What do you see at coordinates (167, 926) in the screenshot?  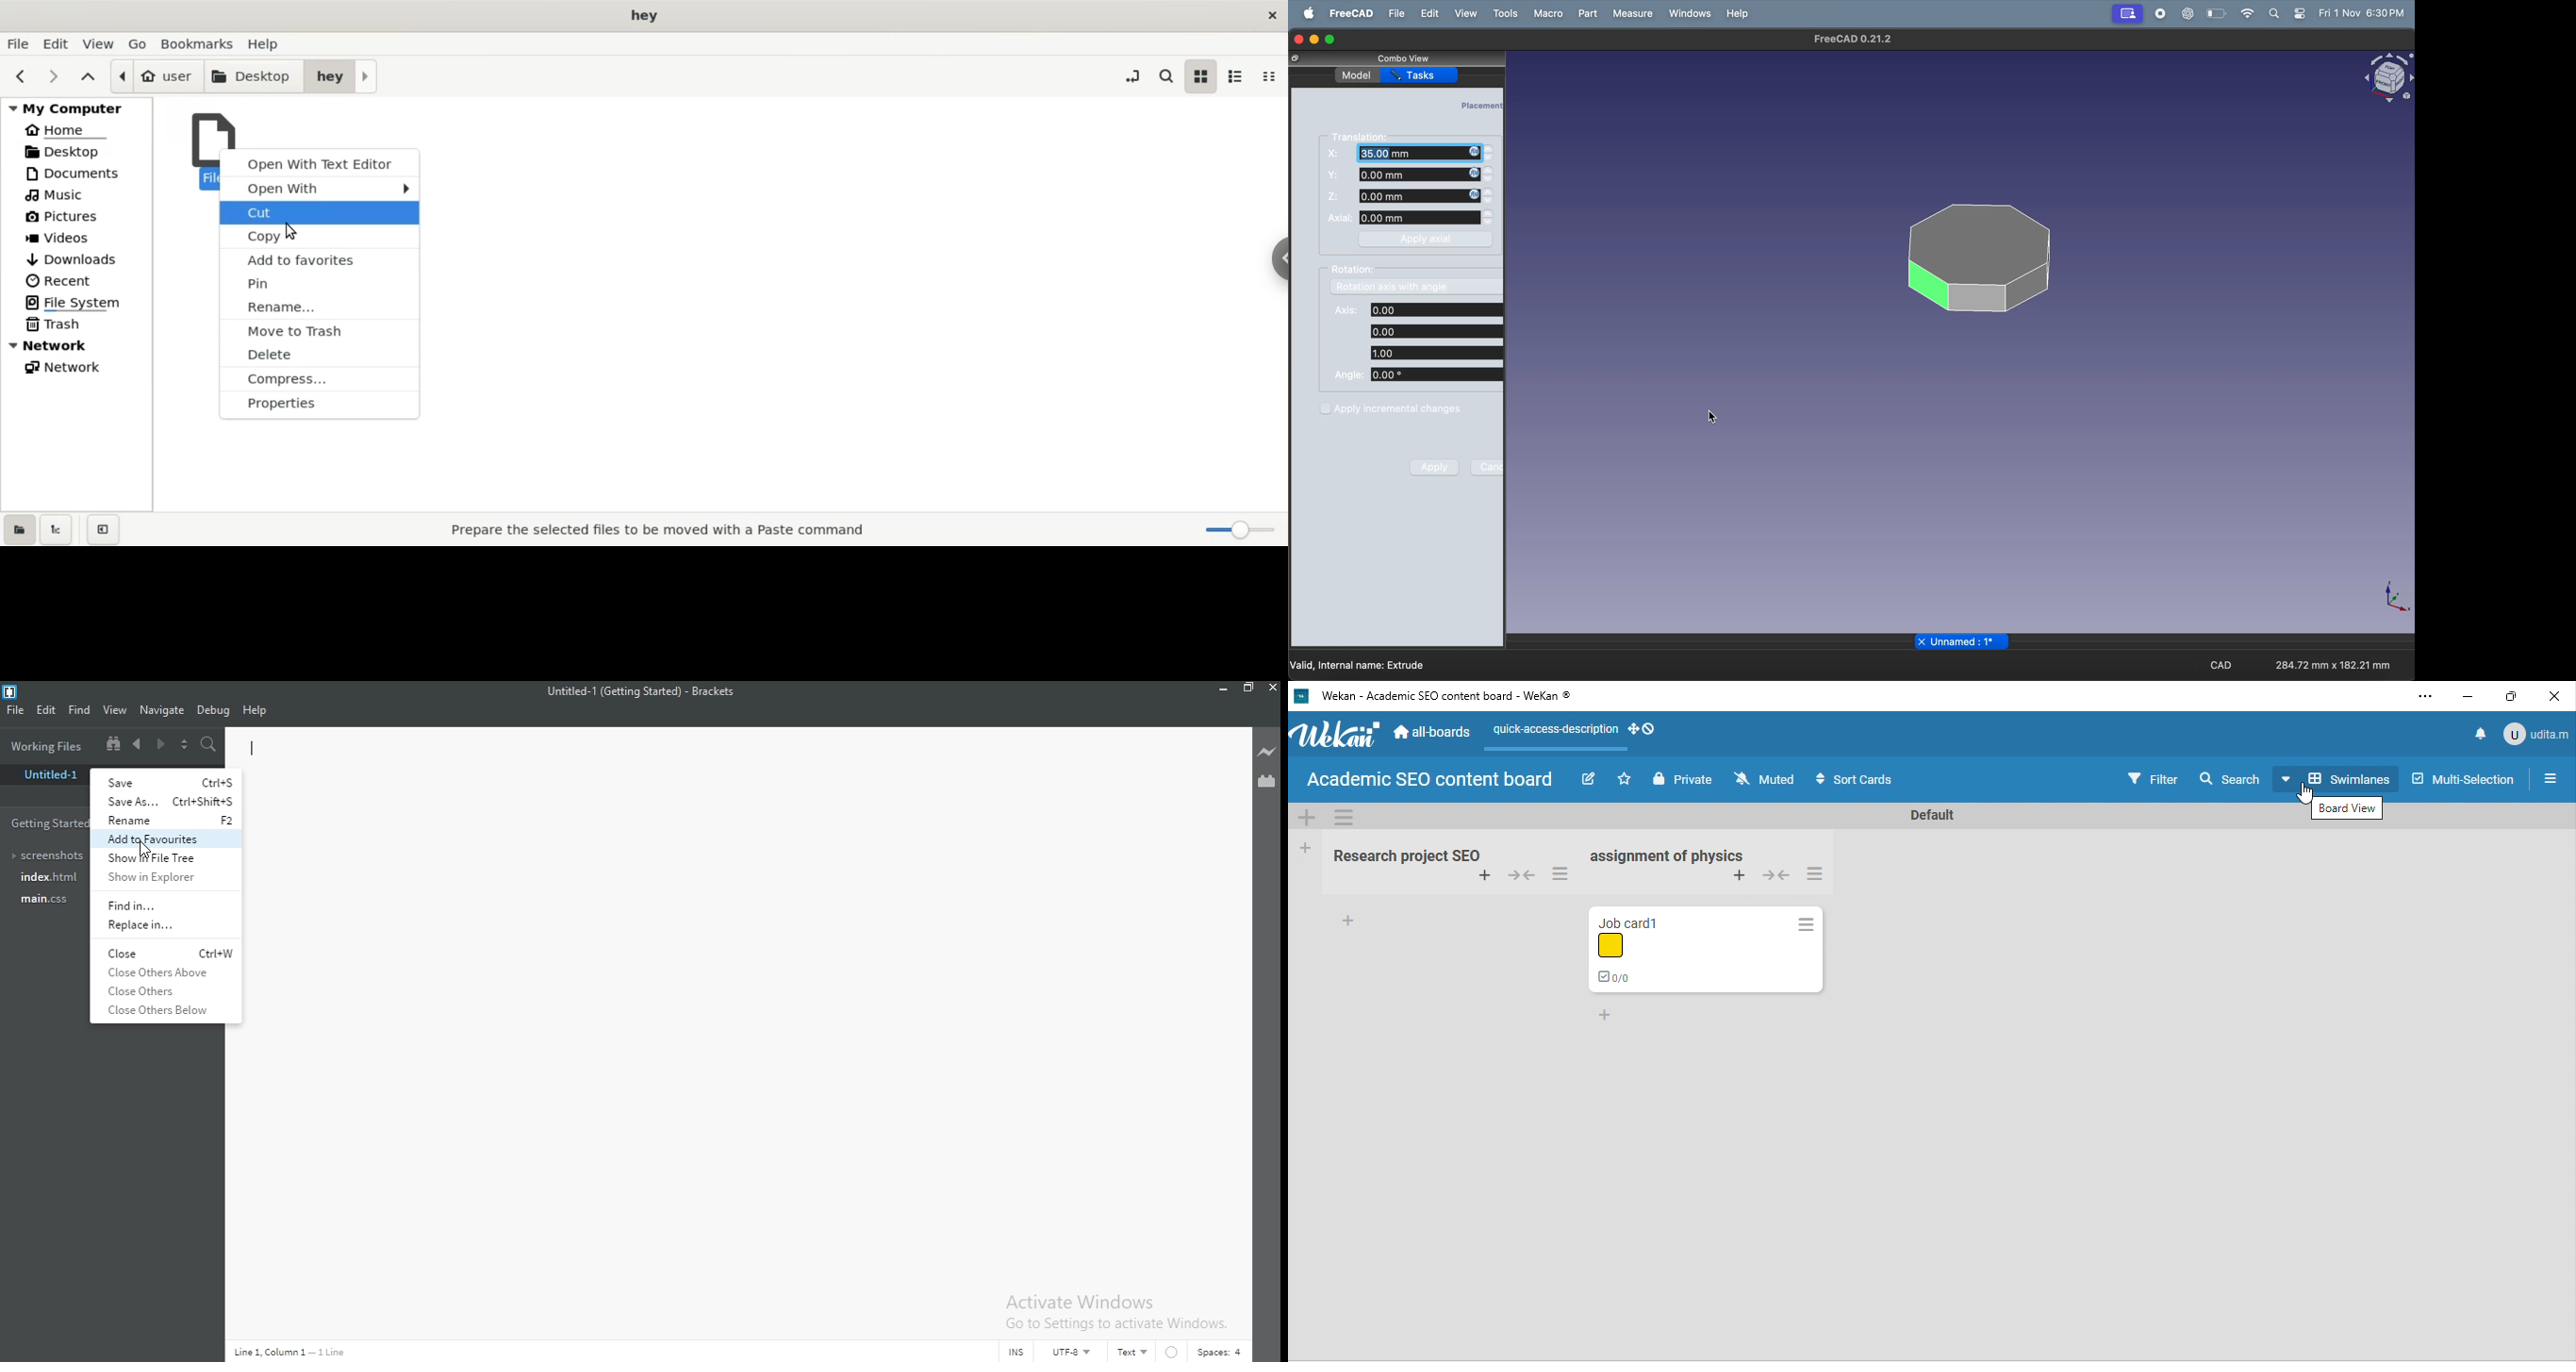 I see `replace in...` at bounding box center [167, 926].